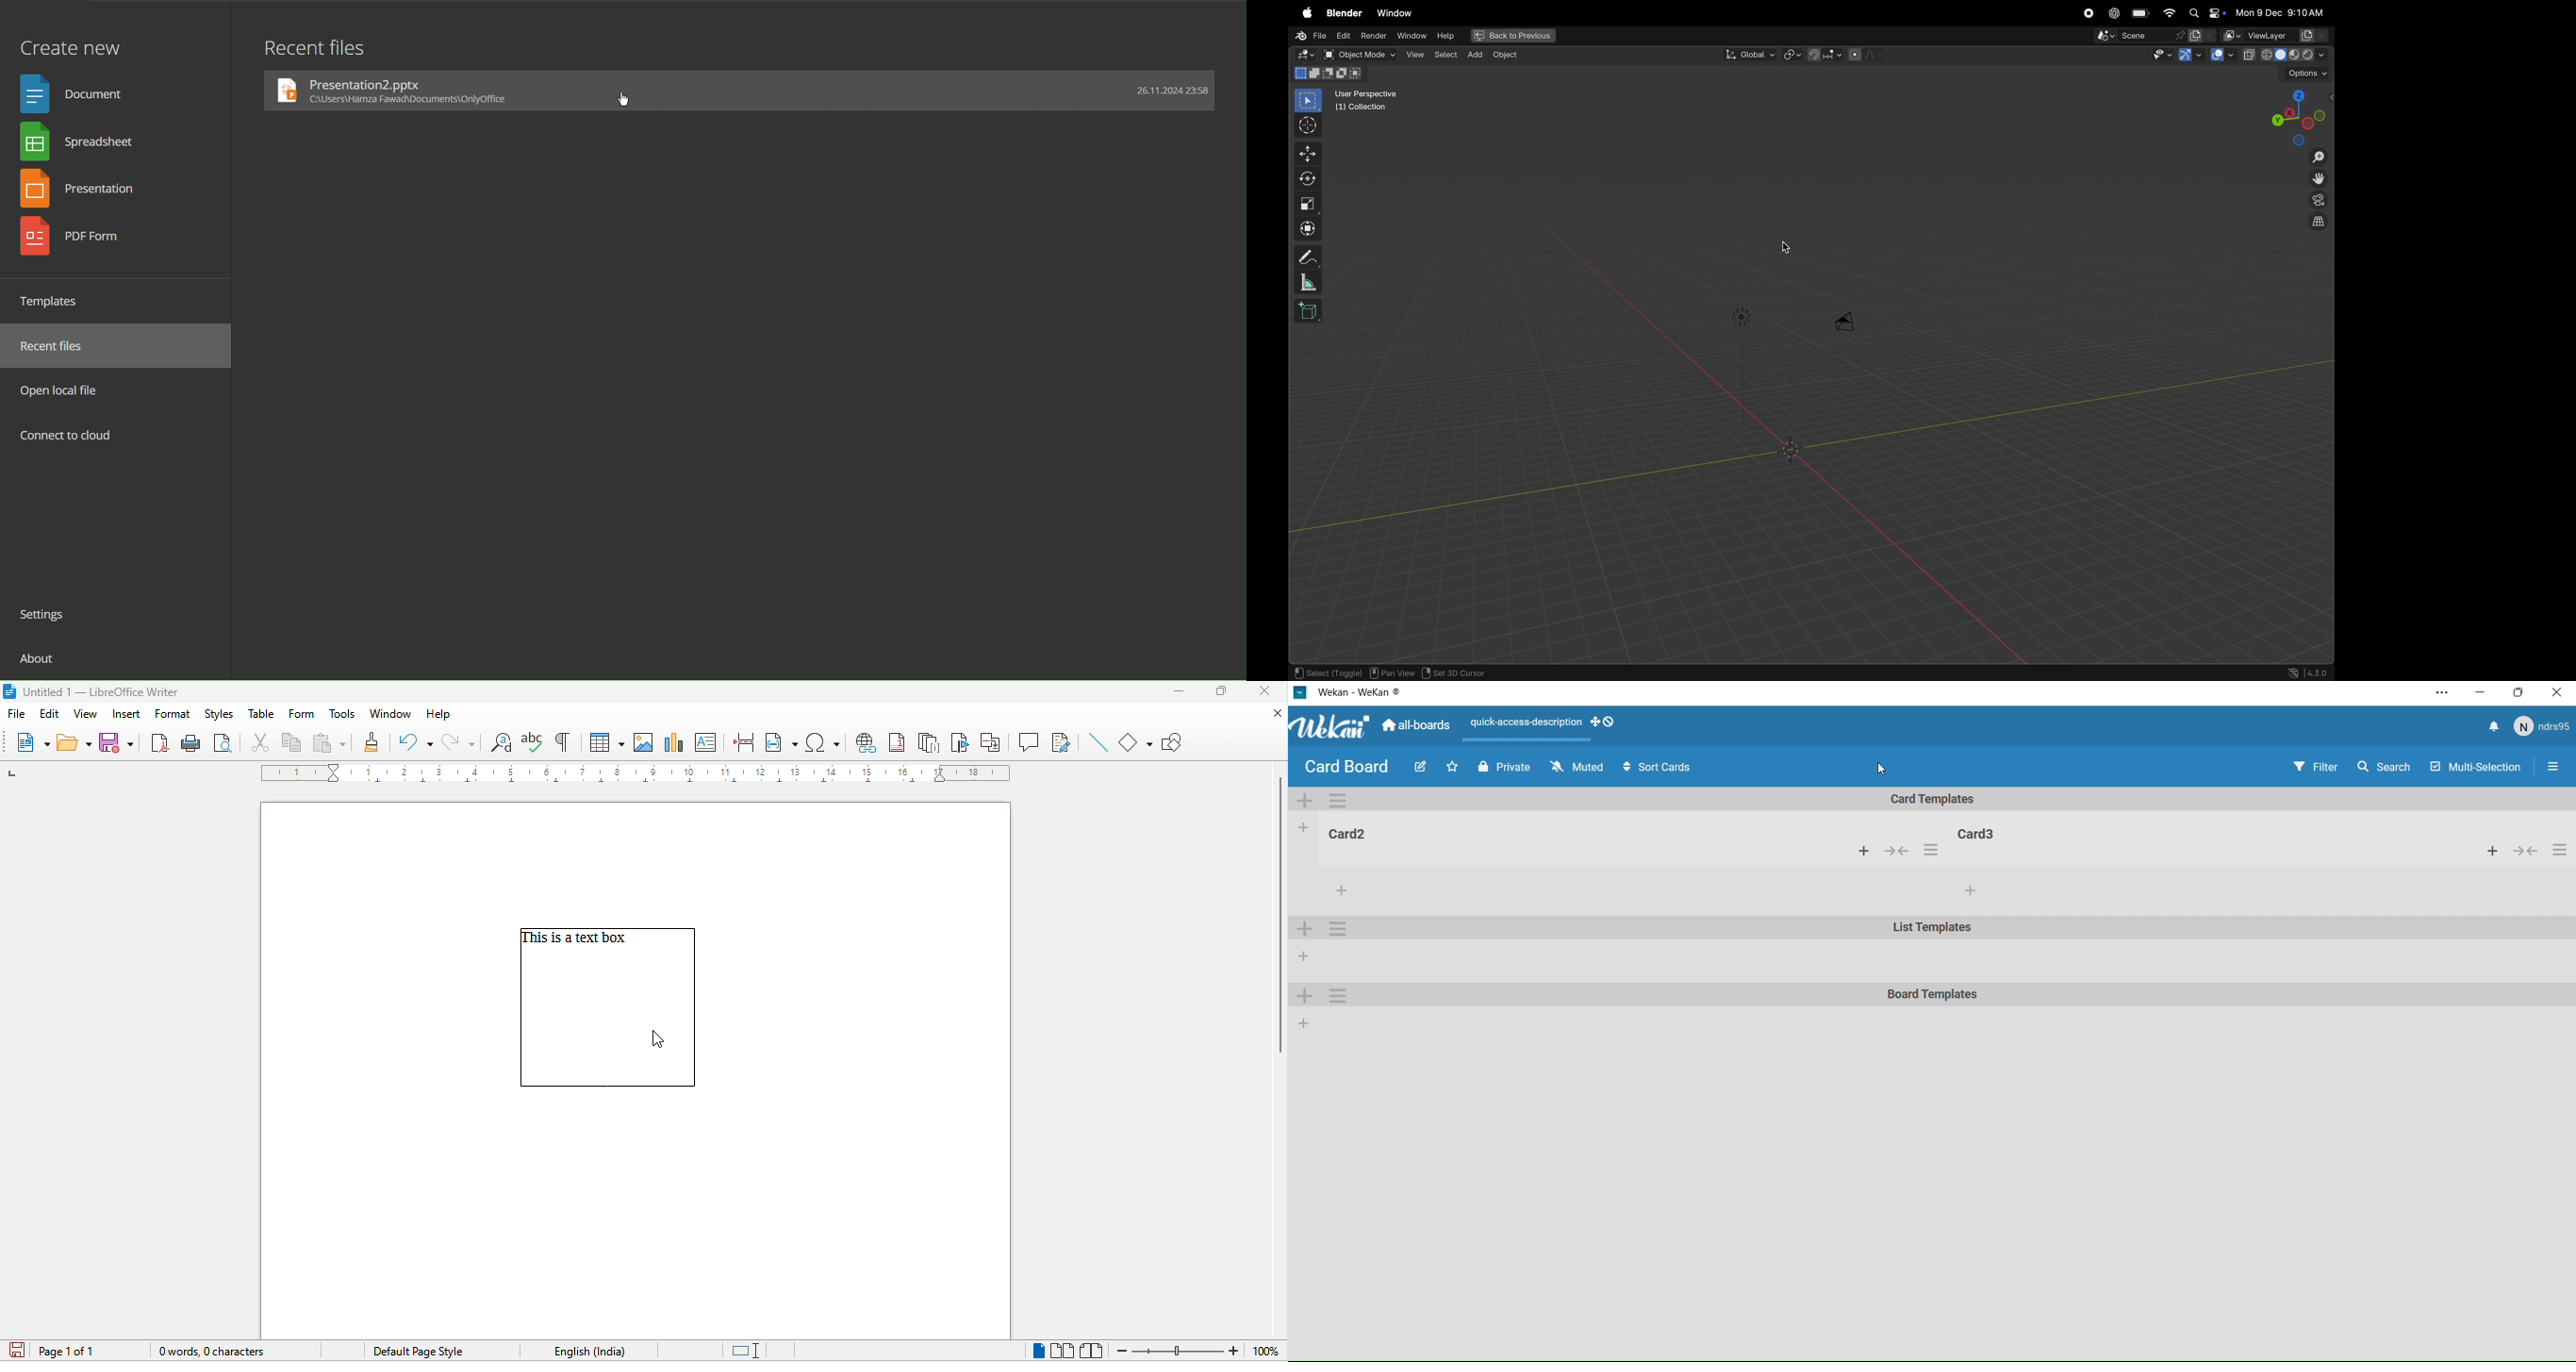 This screenshot has height=1372, width=2576. Describe the element at coordinates (1502, 768) in the screenshot. I see `Private` at that location.